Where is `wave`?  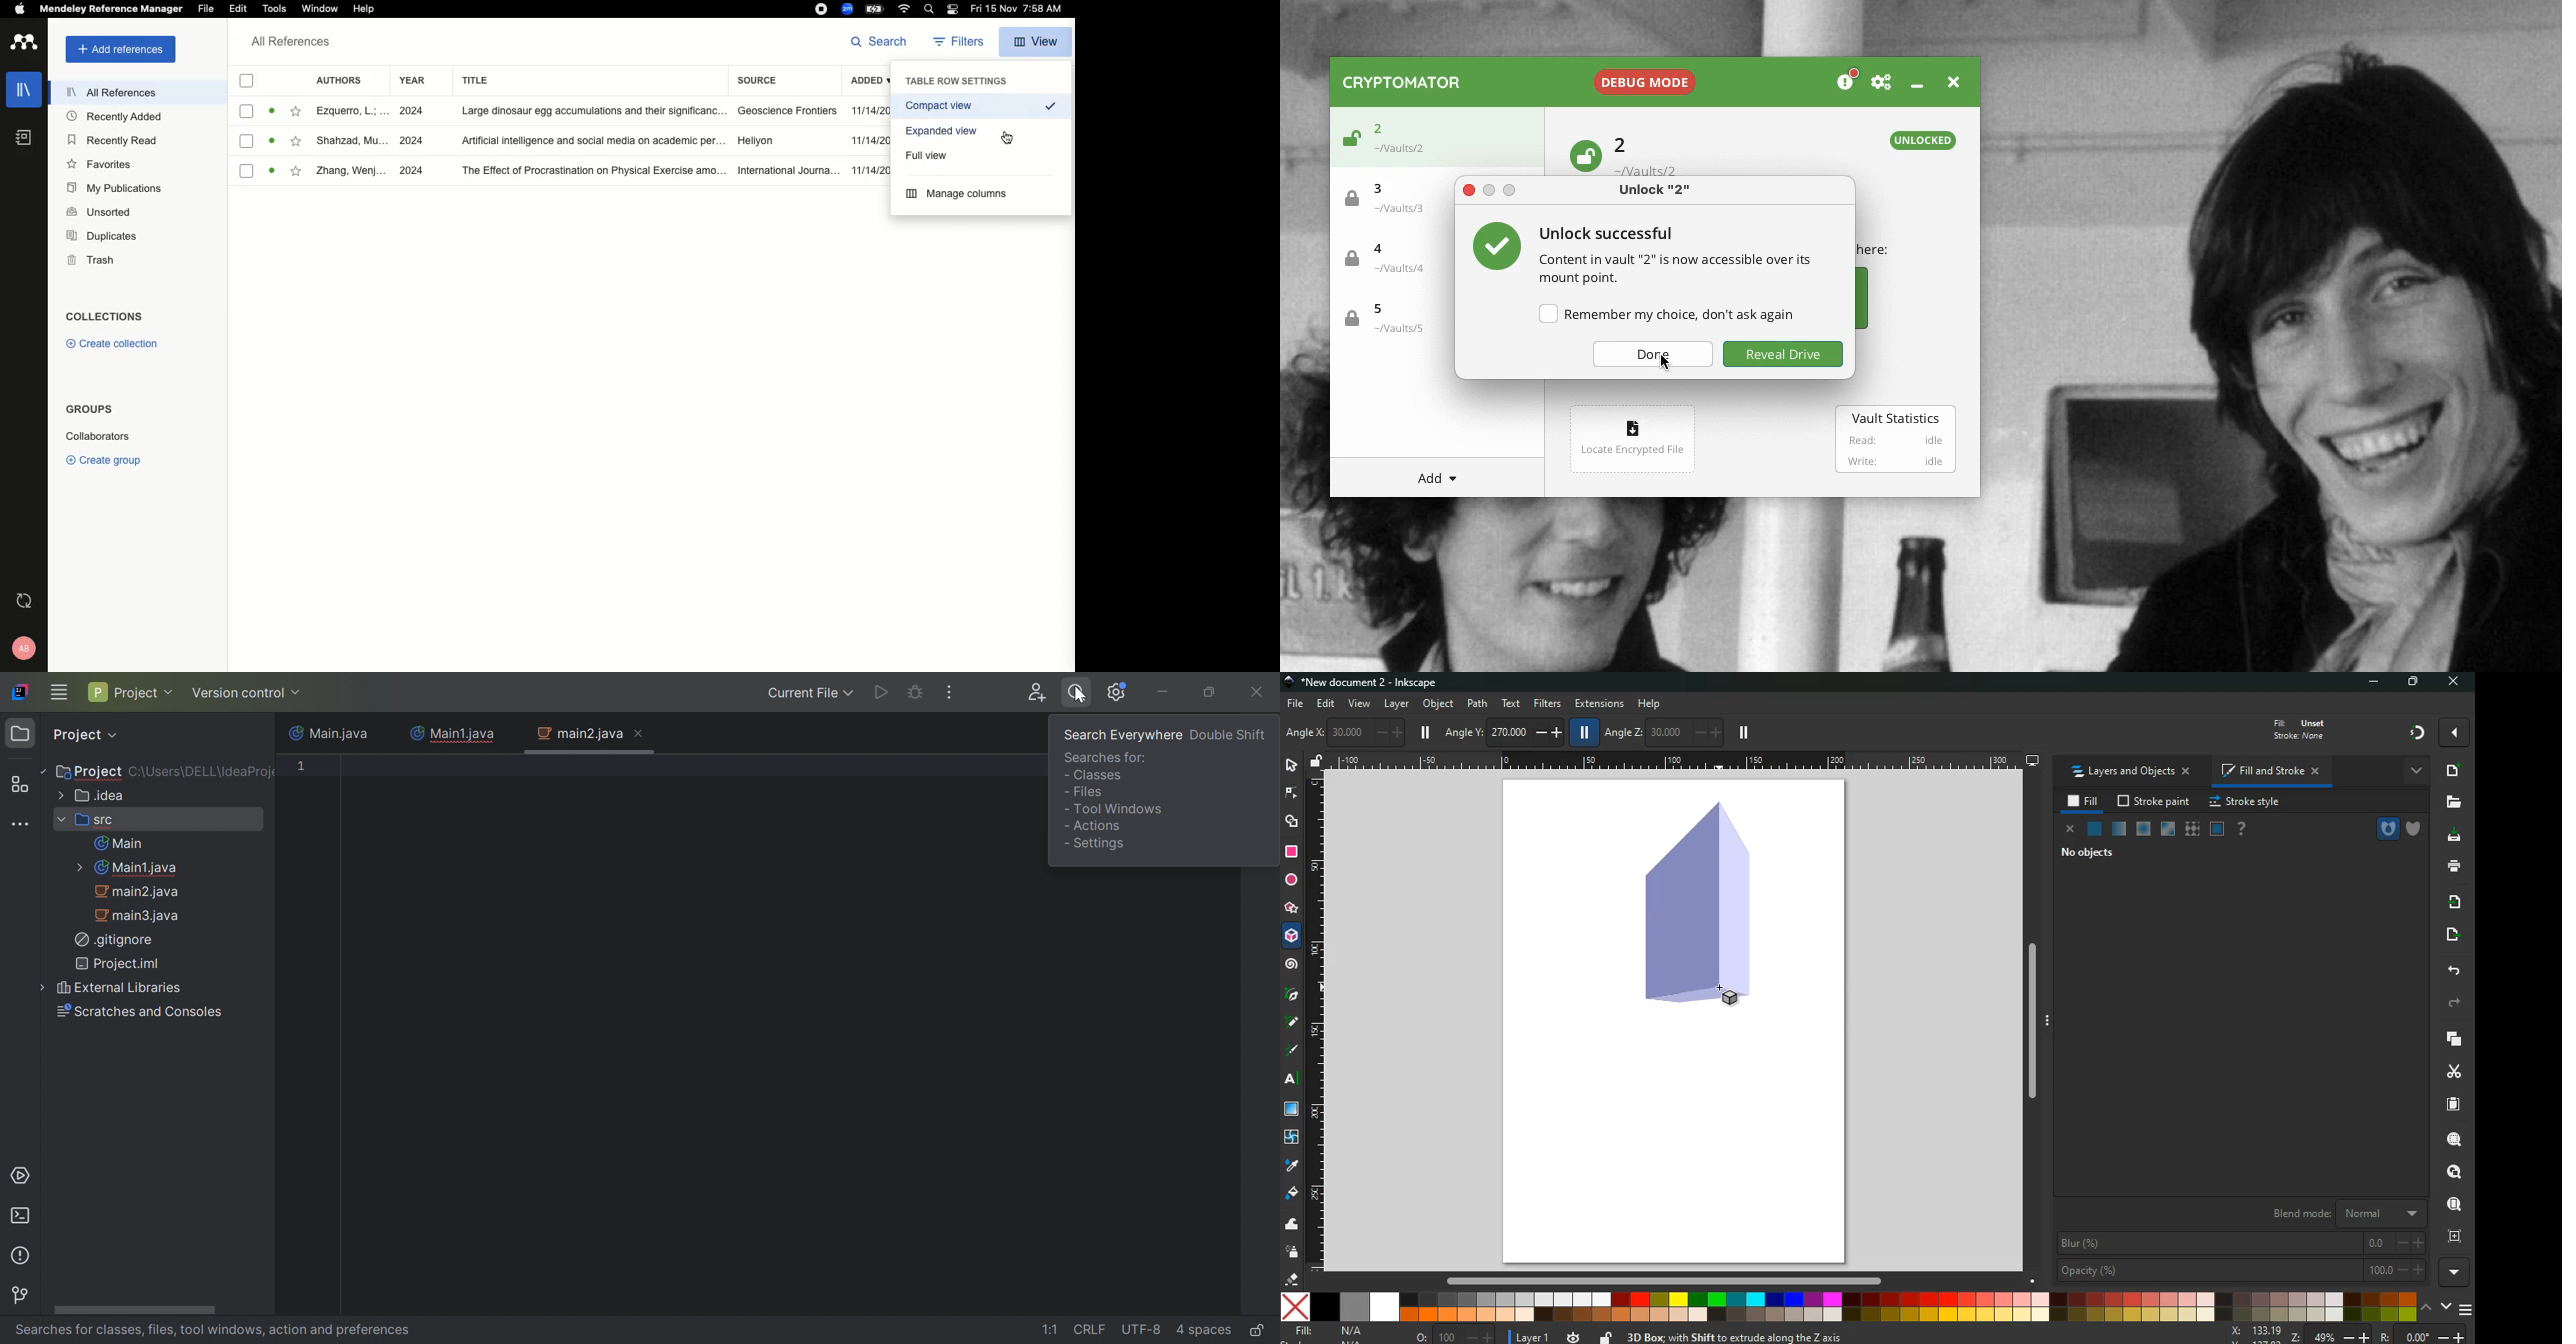
wave is located at coordinates (1292, 1226).